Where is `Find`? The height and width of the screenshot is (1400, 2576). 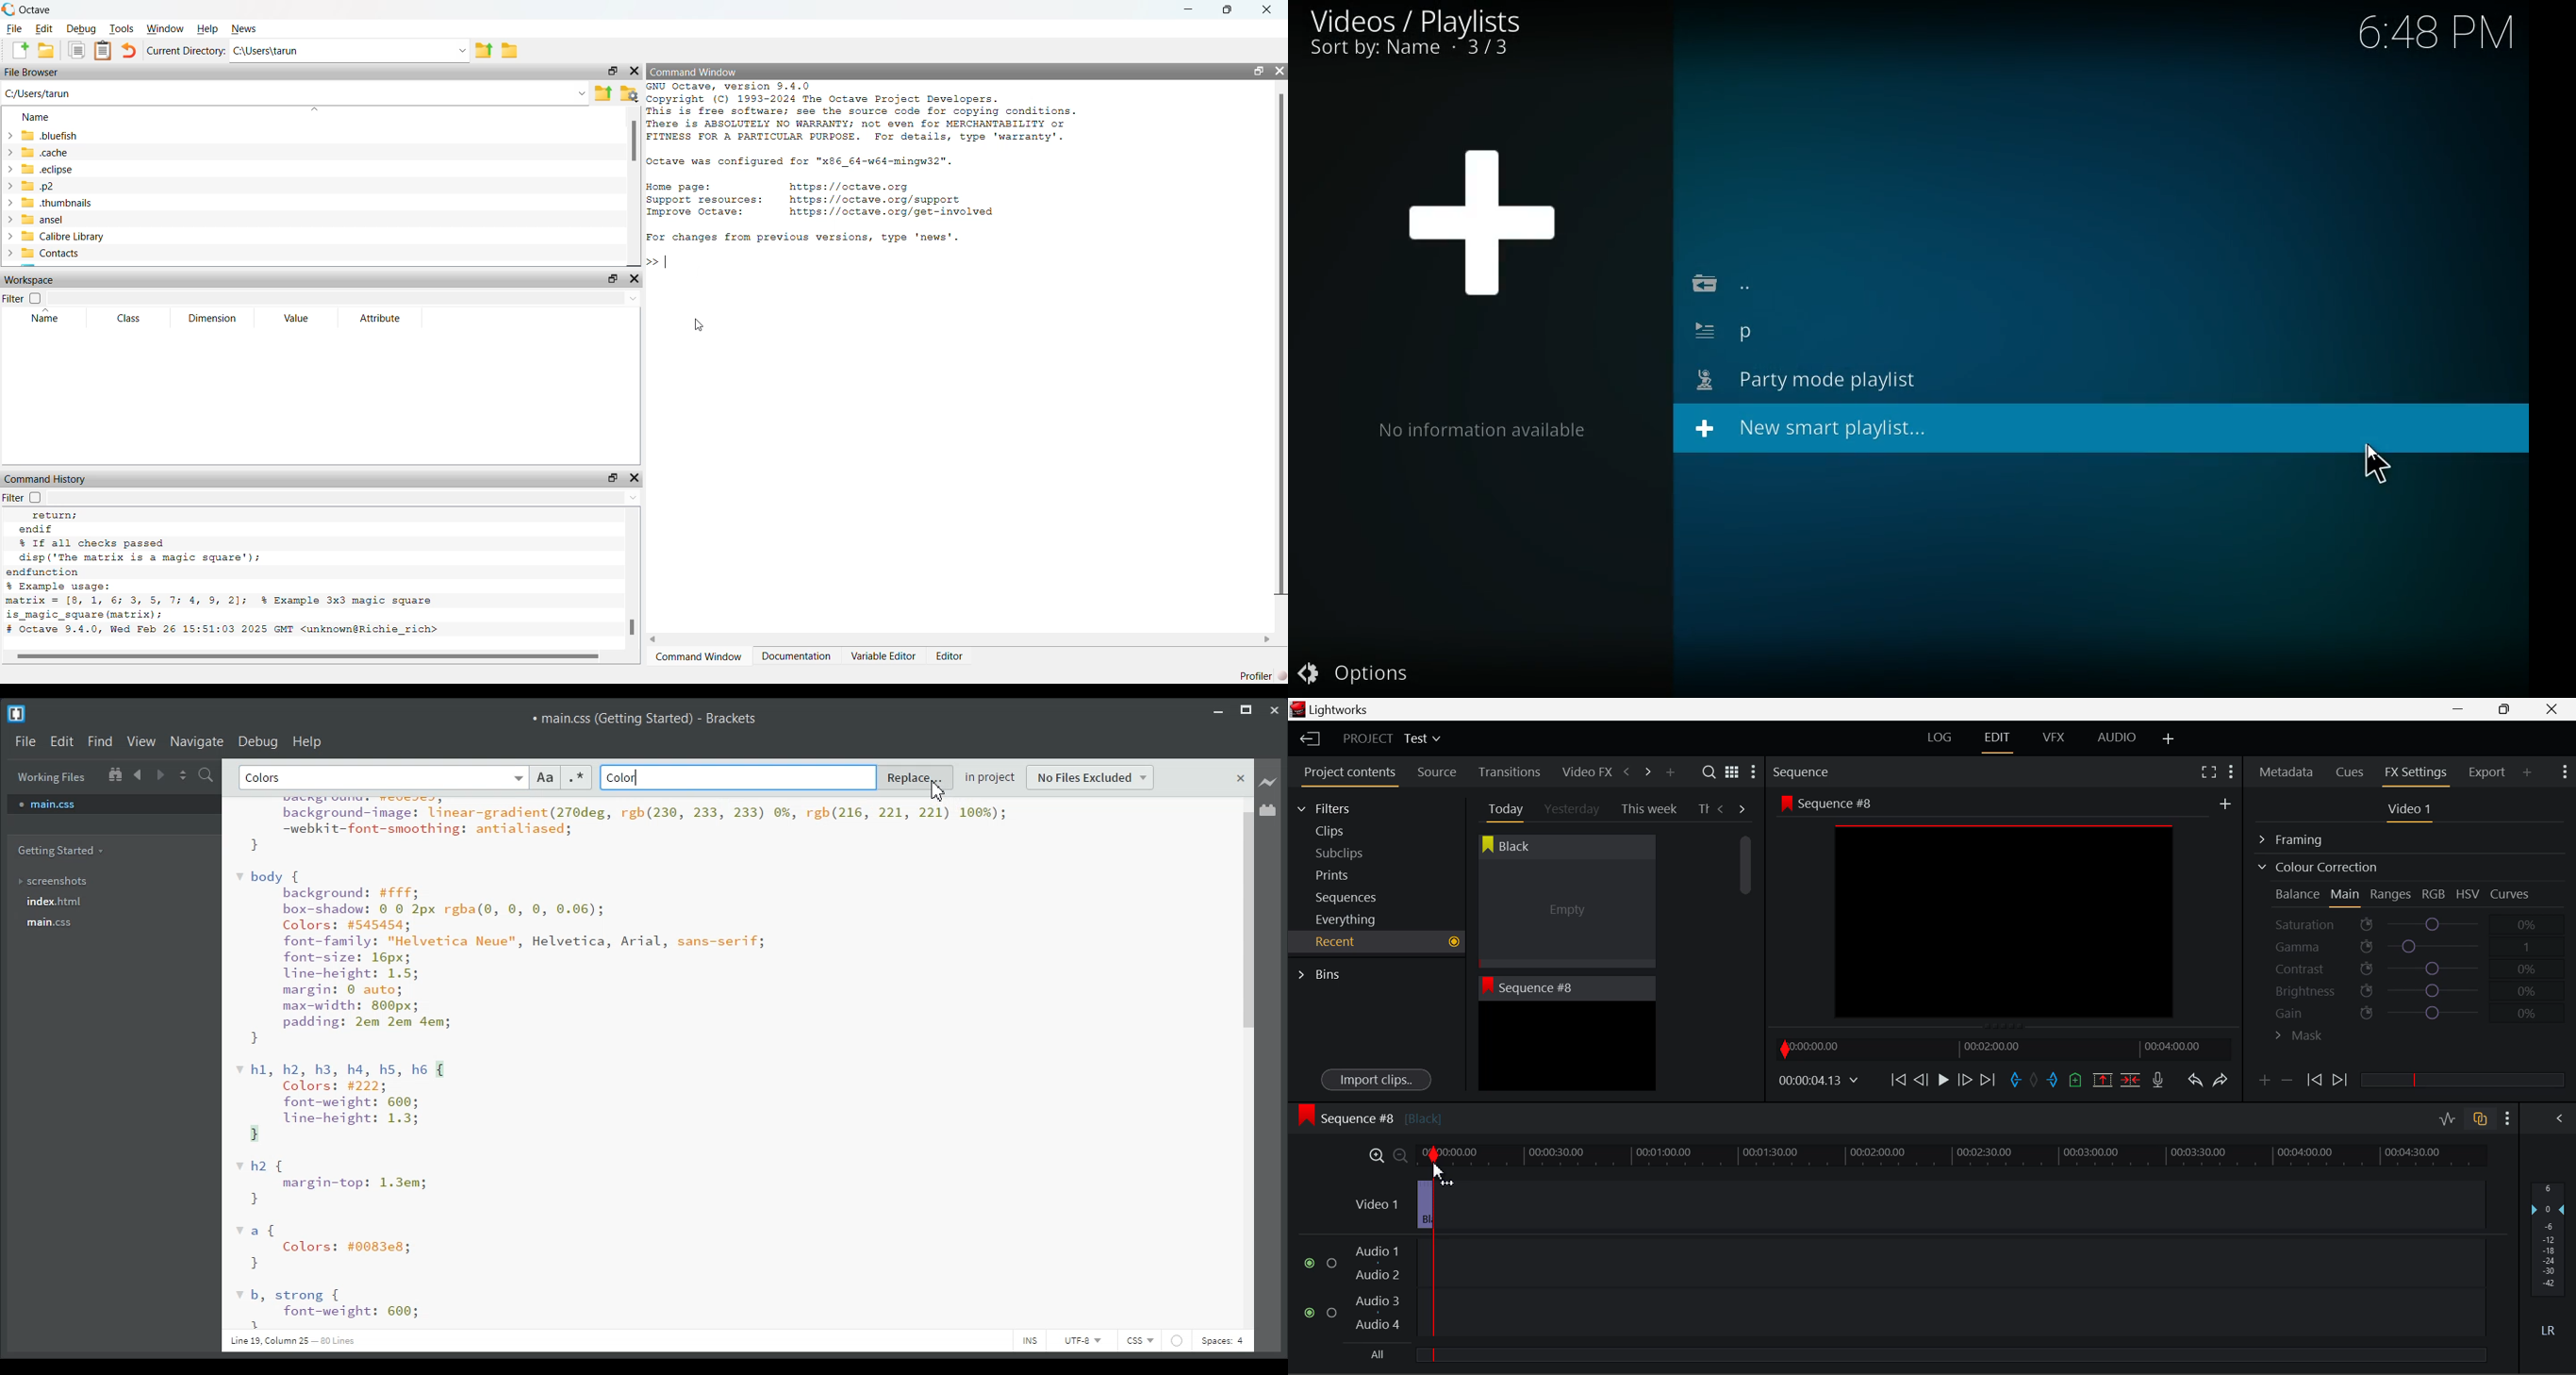
Find is located at coordinates (99, 742).